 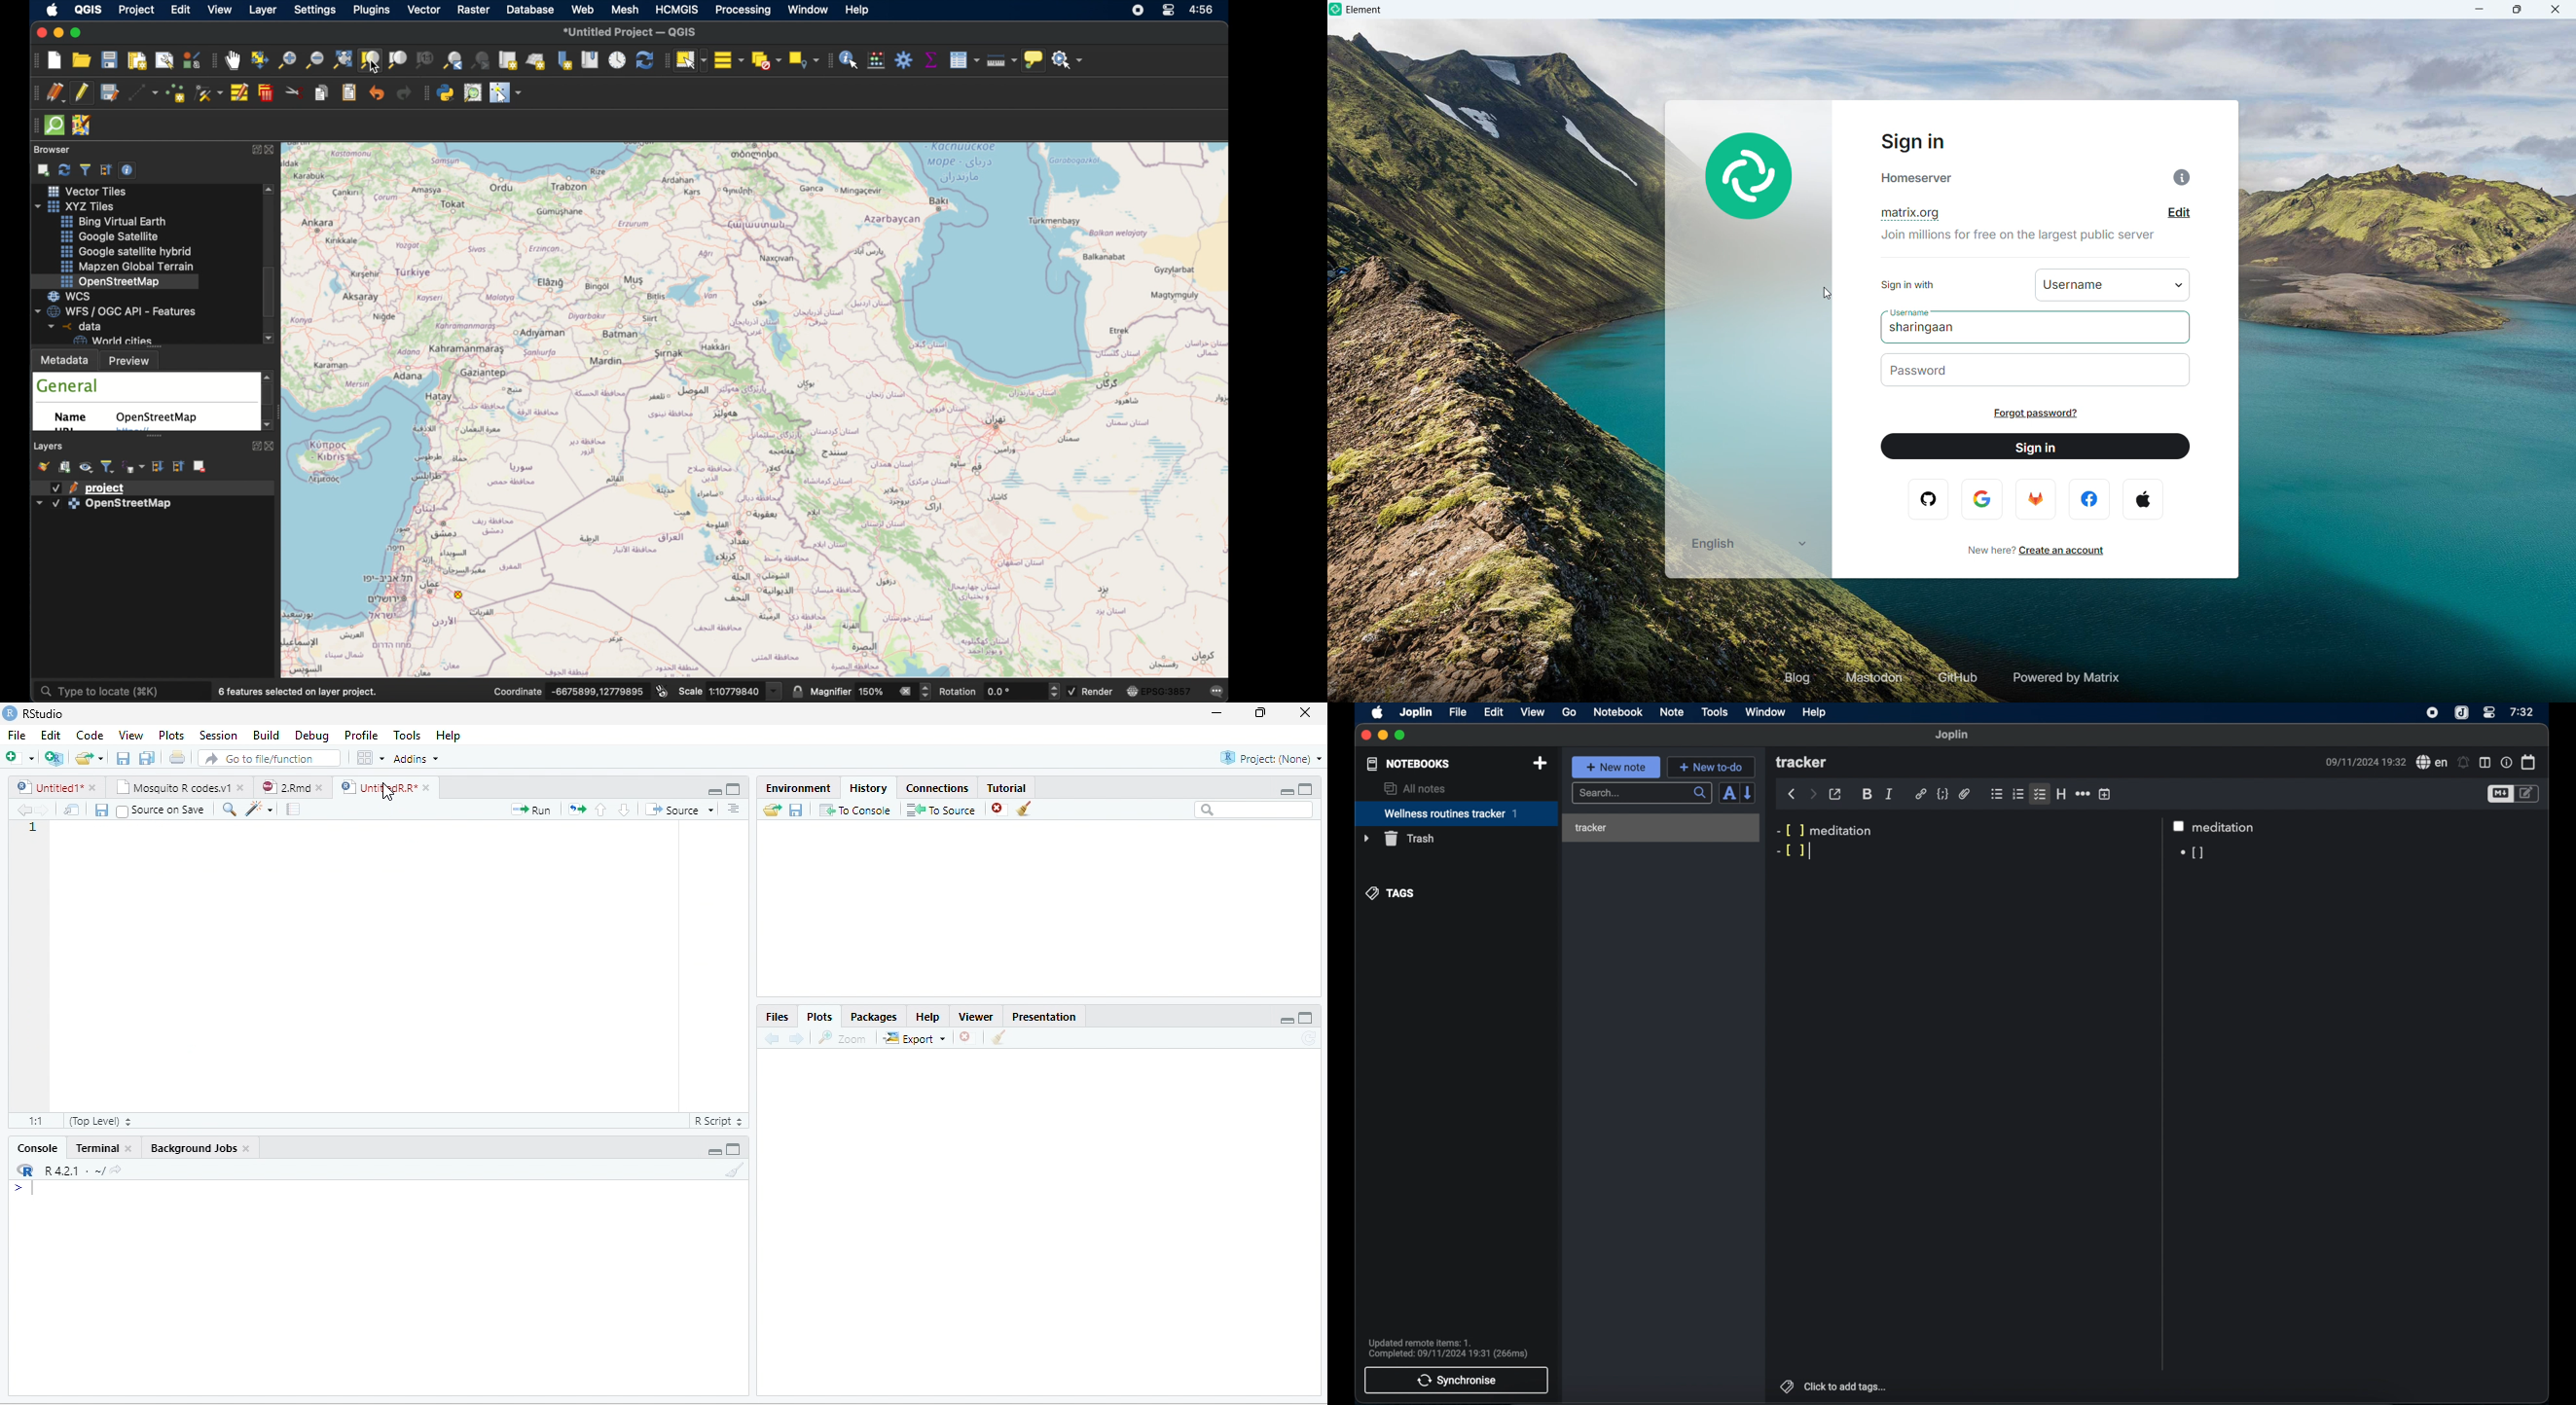 What do you see at coordinates (1409, 764) in the screenshot?
I see `notebooks` at bounding box center [1409, 764].